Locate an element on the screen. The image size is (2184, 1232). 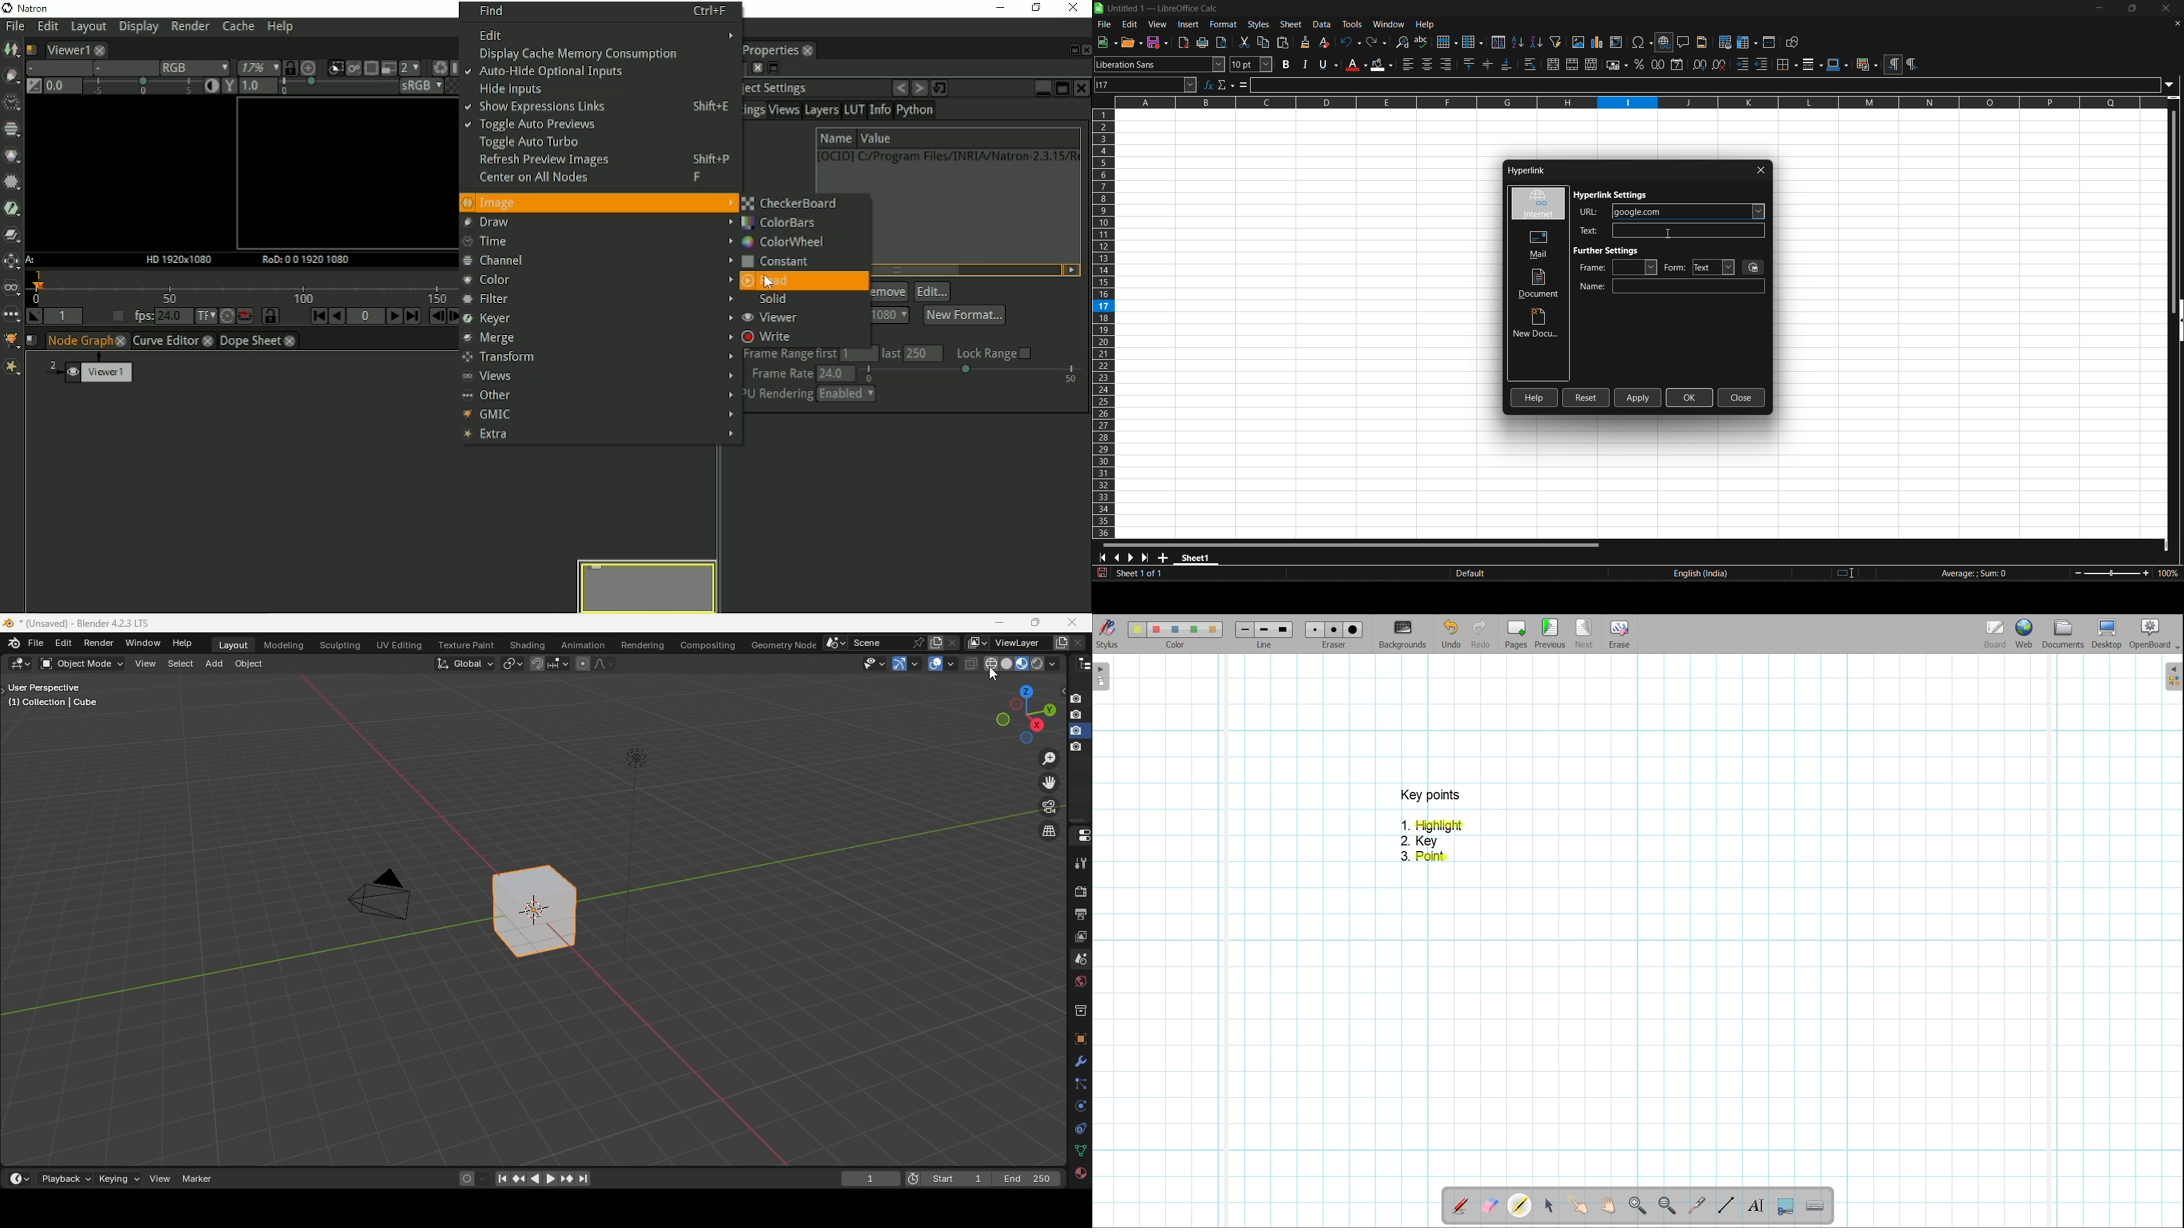
insert is located at coordinates (1190, 24).